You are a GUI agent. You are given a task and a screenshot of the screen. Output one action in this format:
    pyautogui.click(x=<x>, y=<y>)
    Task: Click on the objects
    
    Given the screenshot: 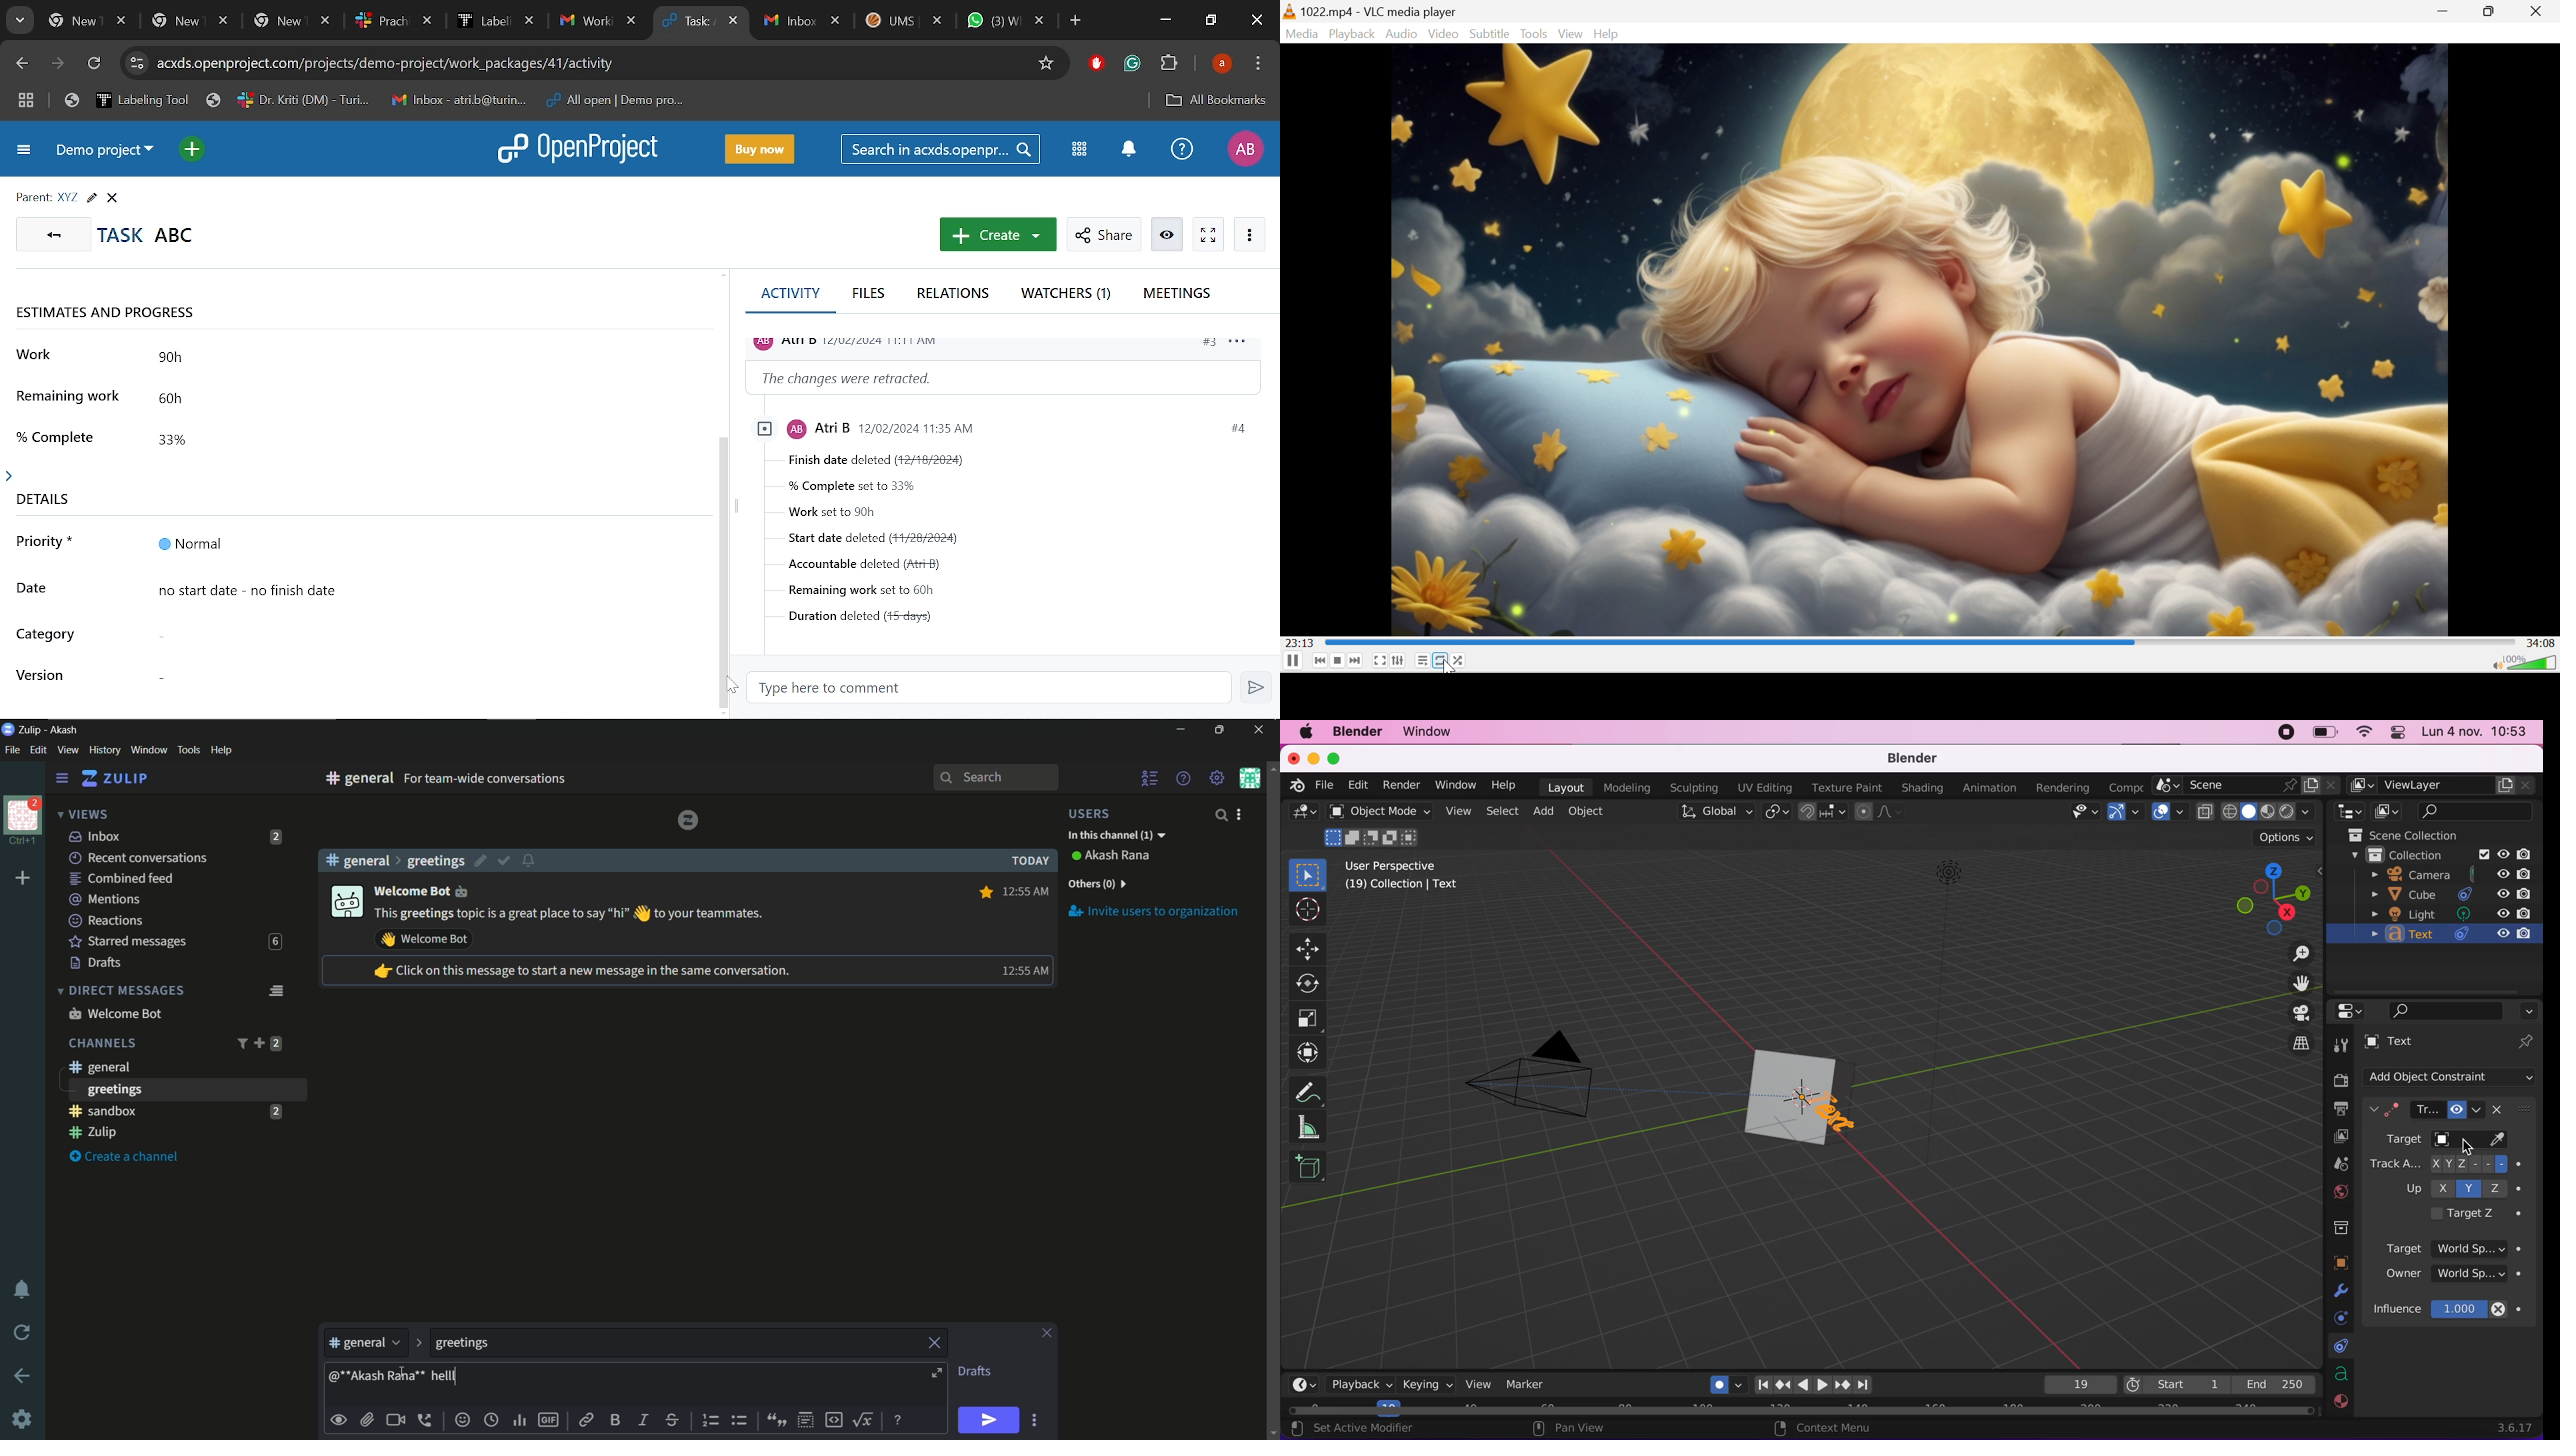 What is the action you would take?
    pyautogui.click(x=2343, y=1262)
    